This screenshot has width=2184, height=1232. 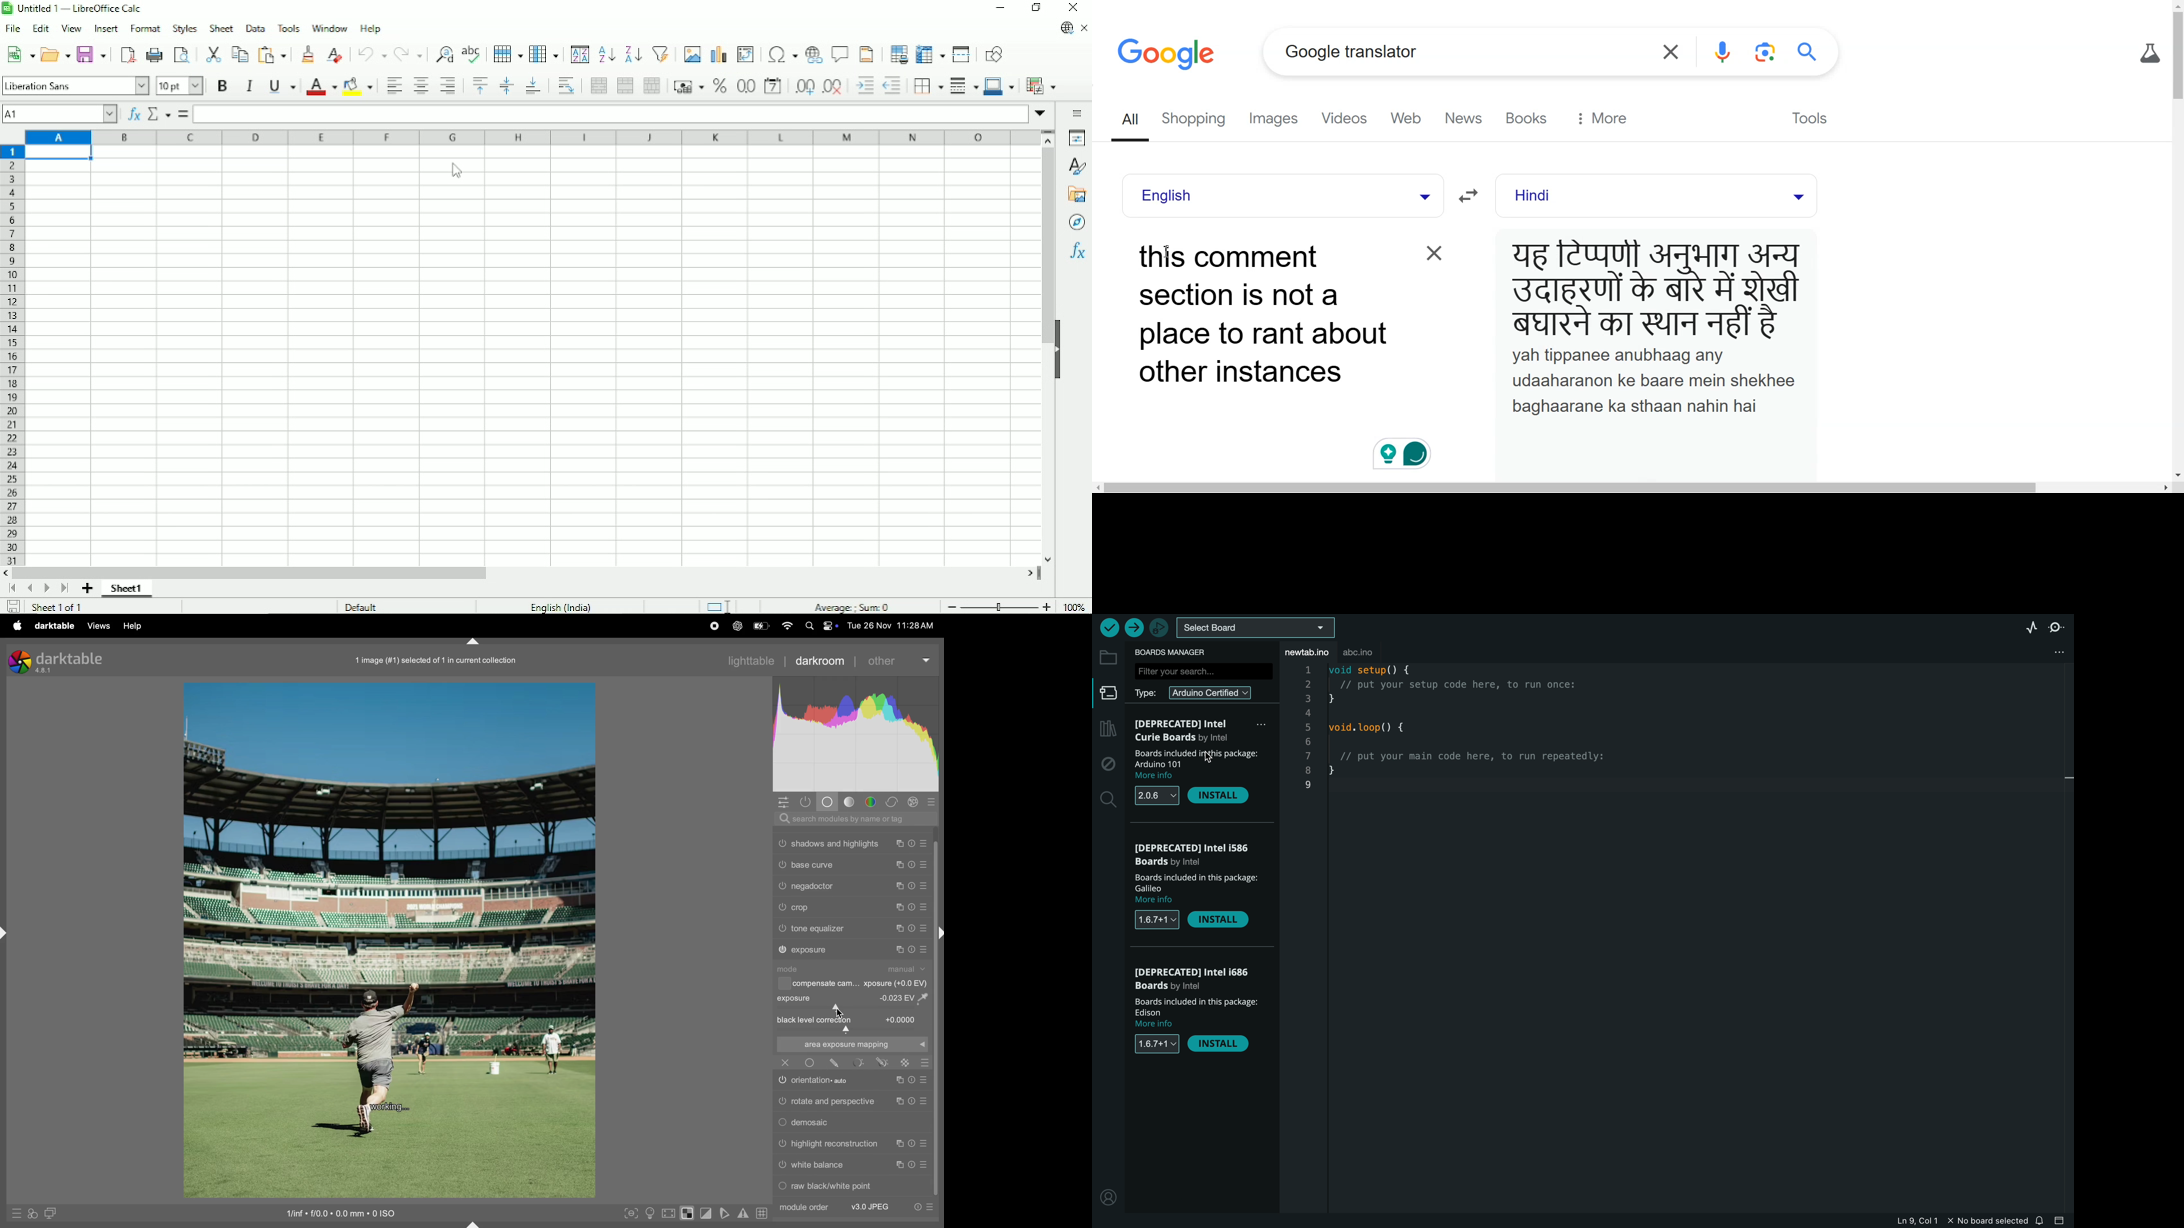 What do you see at coordinates (901, 886) in the screenshot?
I see `copy` at bounding box center [901, 886].